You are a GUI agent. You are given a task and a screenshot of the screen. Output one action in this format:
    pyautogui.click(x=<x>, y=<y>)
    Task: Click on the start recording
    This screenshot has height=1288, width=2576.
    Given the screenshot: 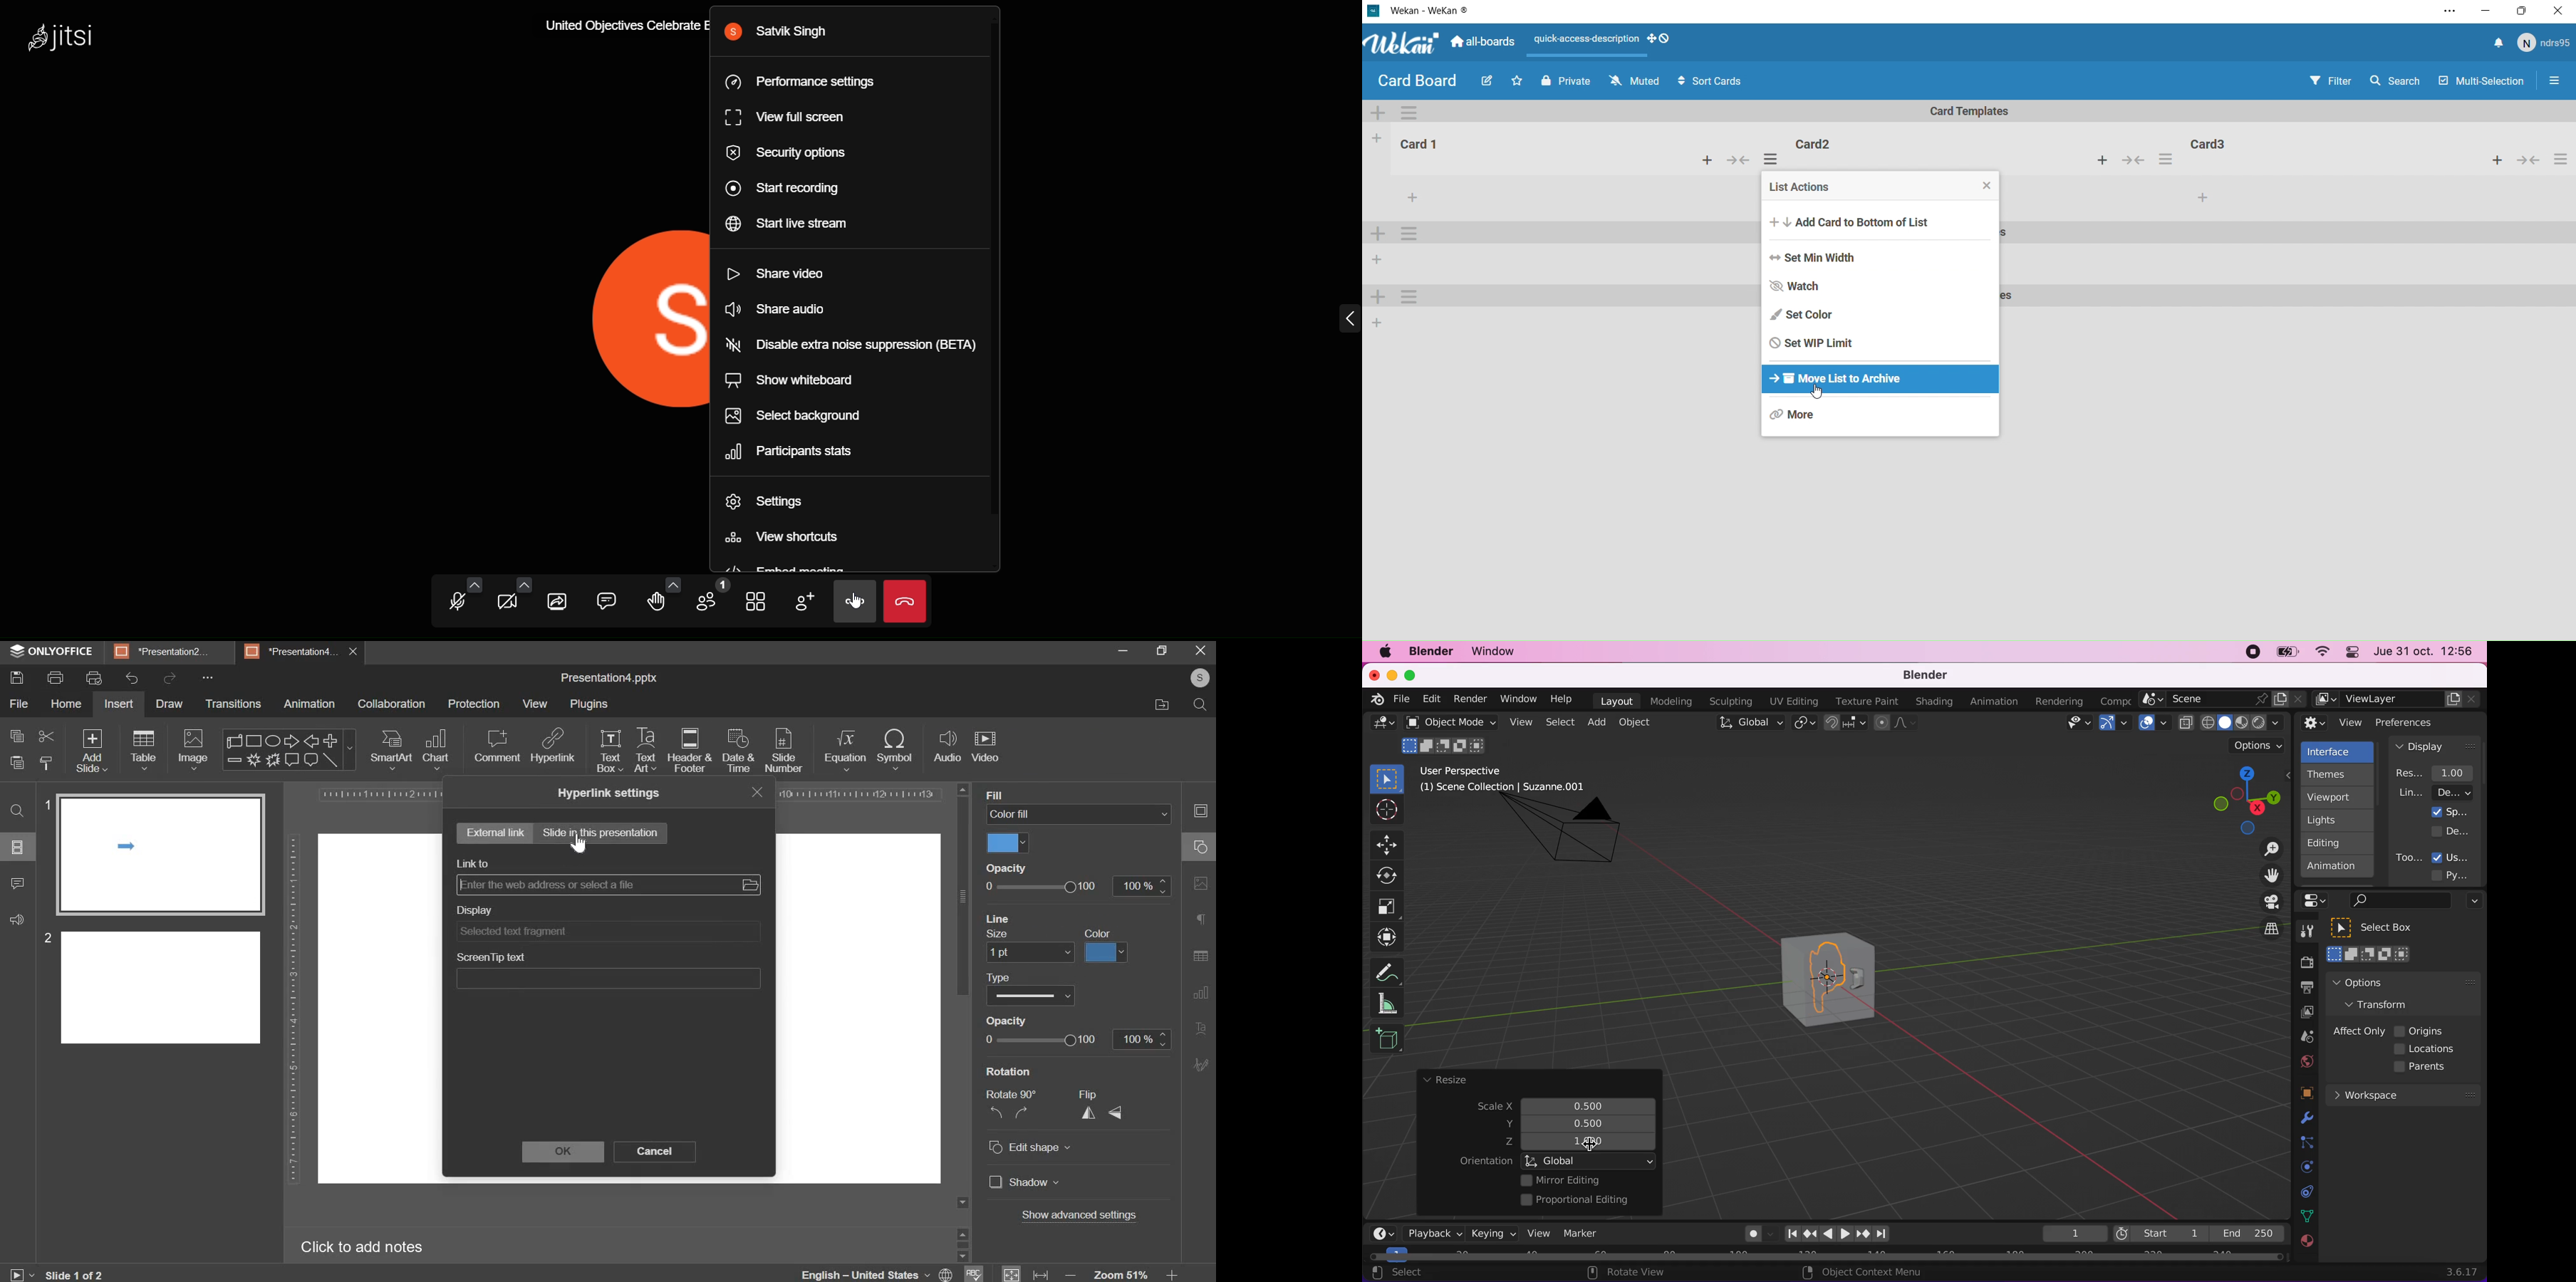 What is the action you would take?
    pyautogui.click(x=792, y=189)
    